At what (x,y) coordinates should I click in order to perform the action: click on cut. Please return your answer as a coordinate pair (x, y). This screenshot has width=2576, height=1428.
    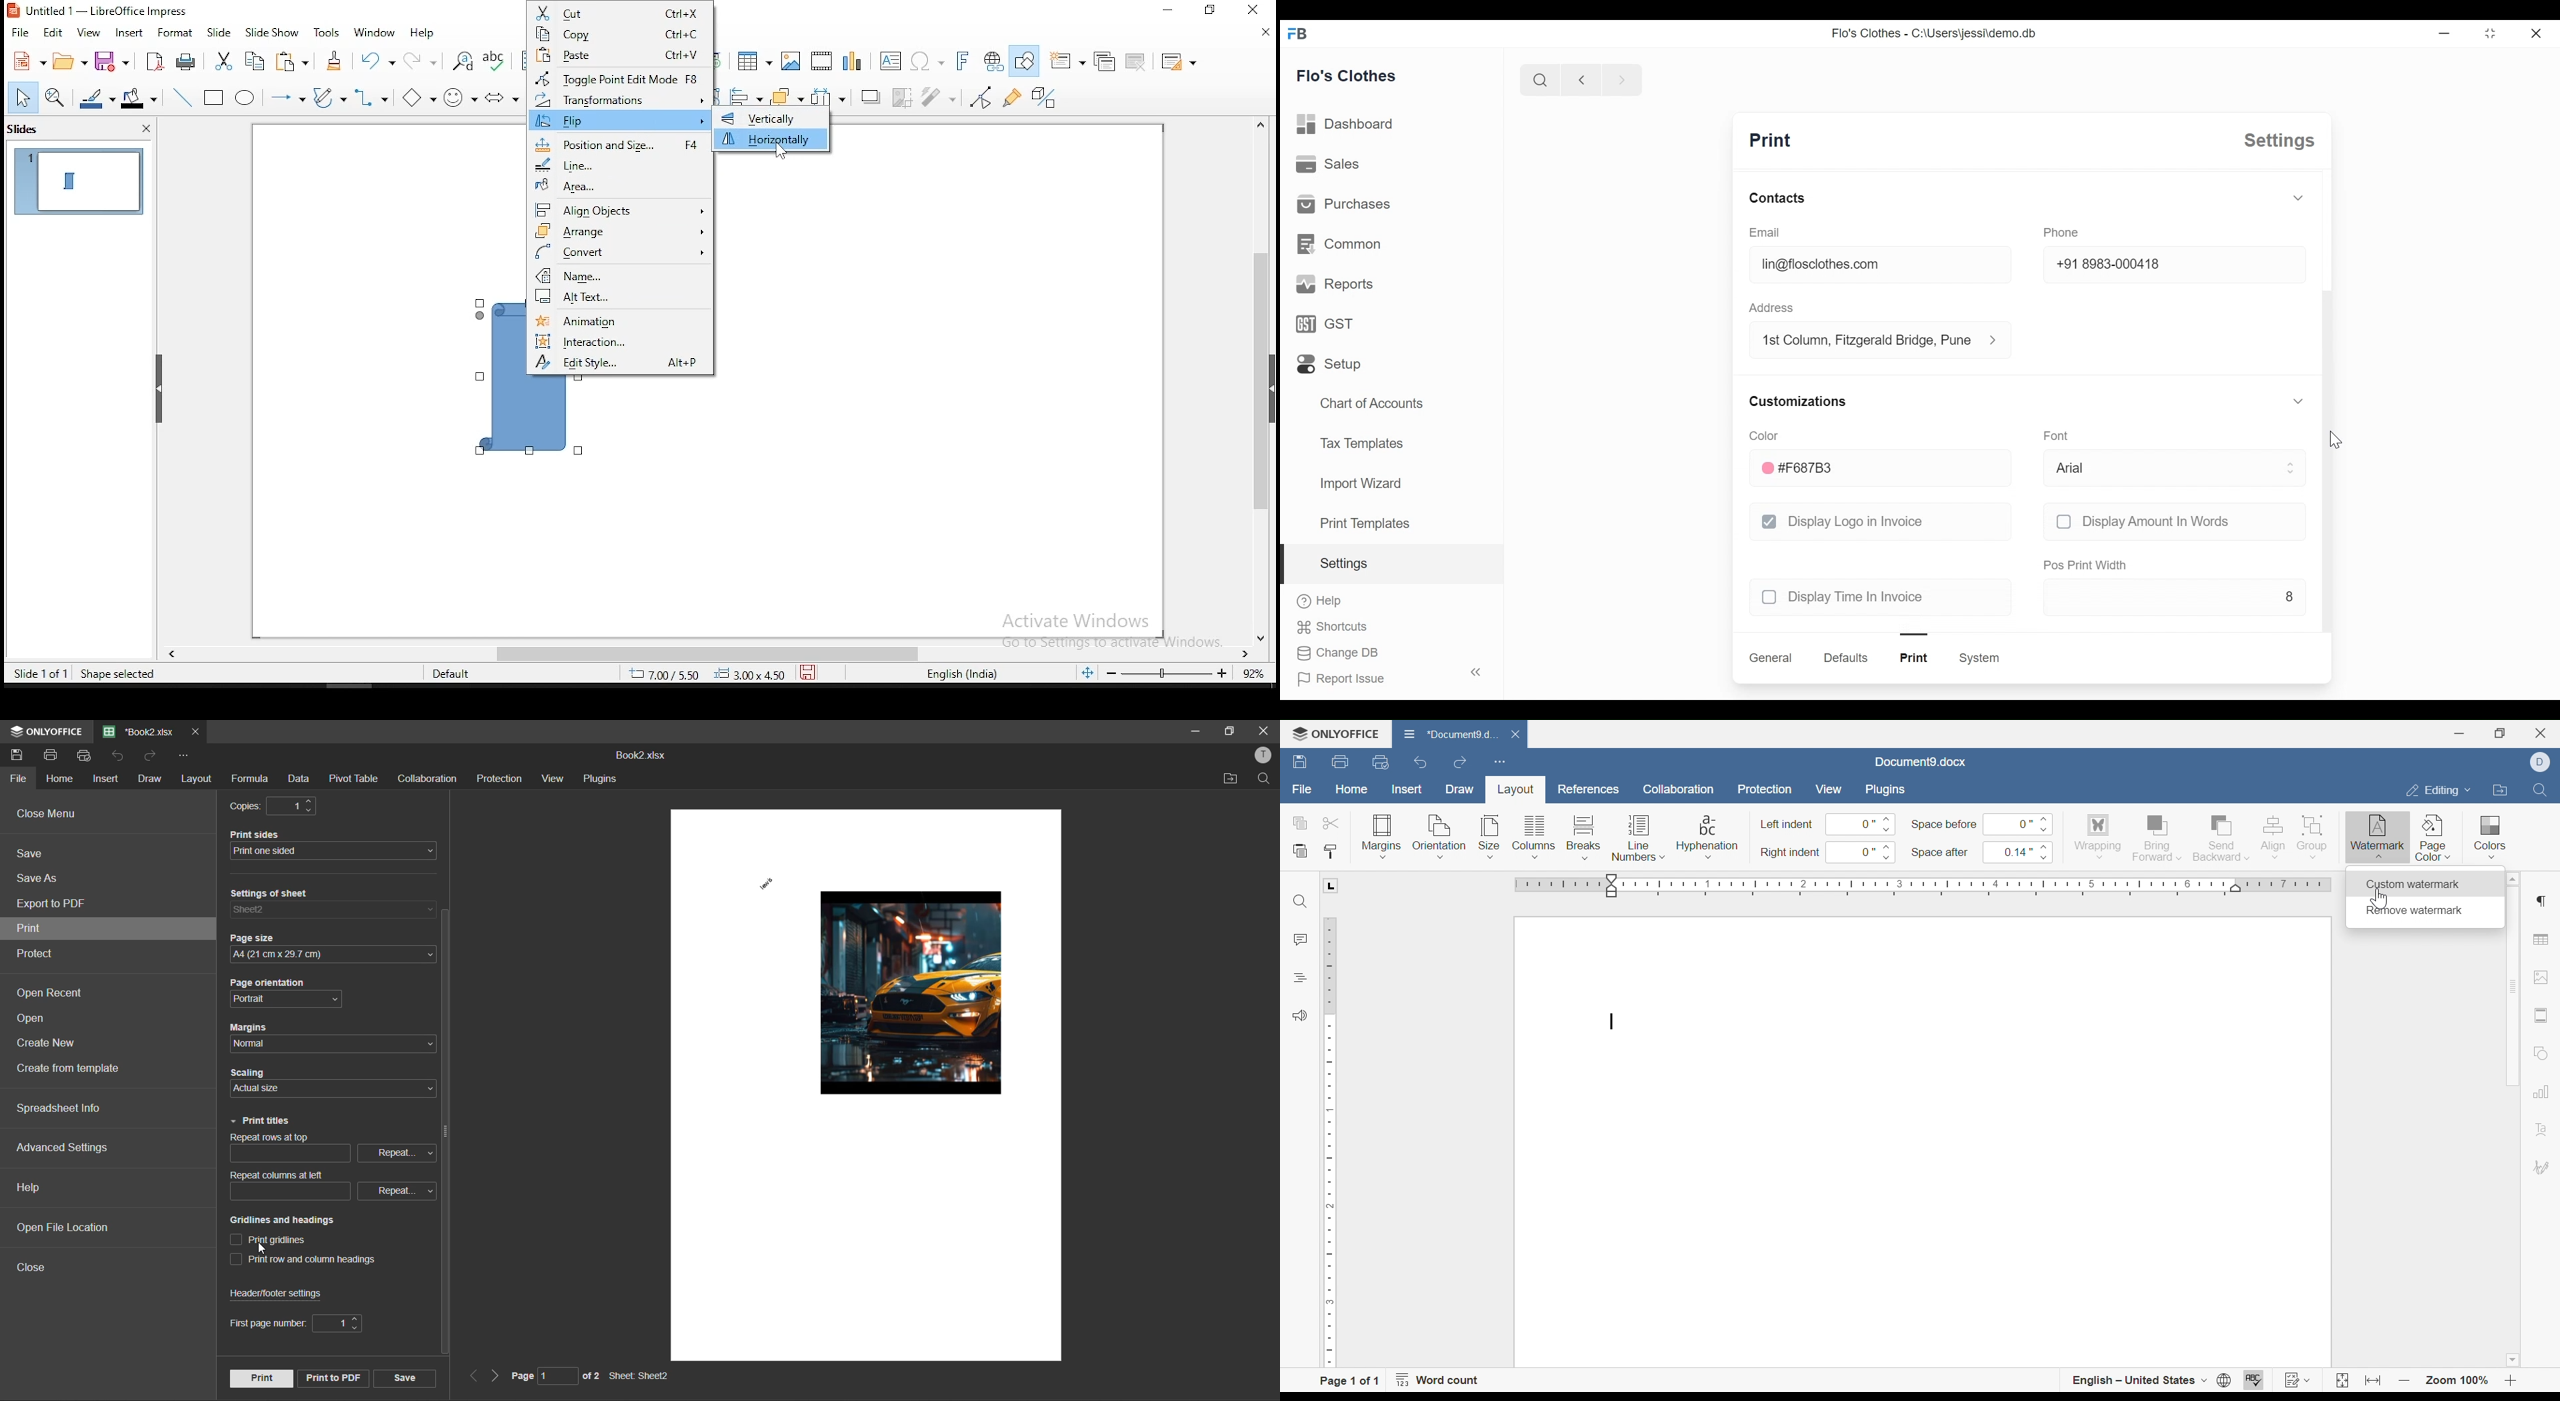
    Looking at the image, I should click on (621, 12).